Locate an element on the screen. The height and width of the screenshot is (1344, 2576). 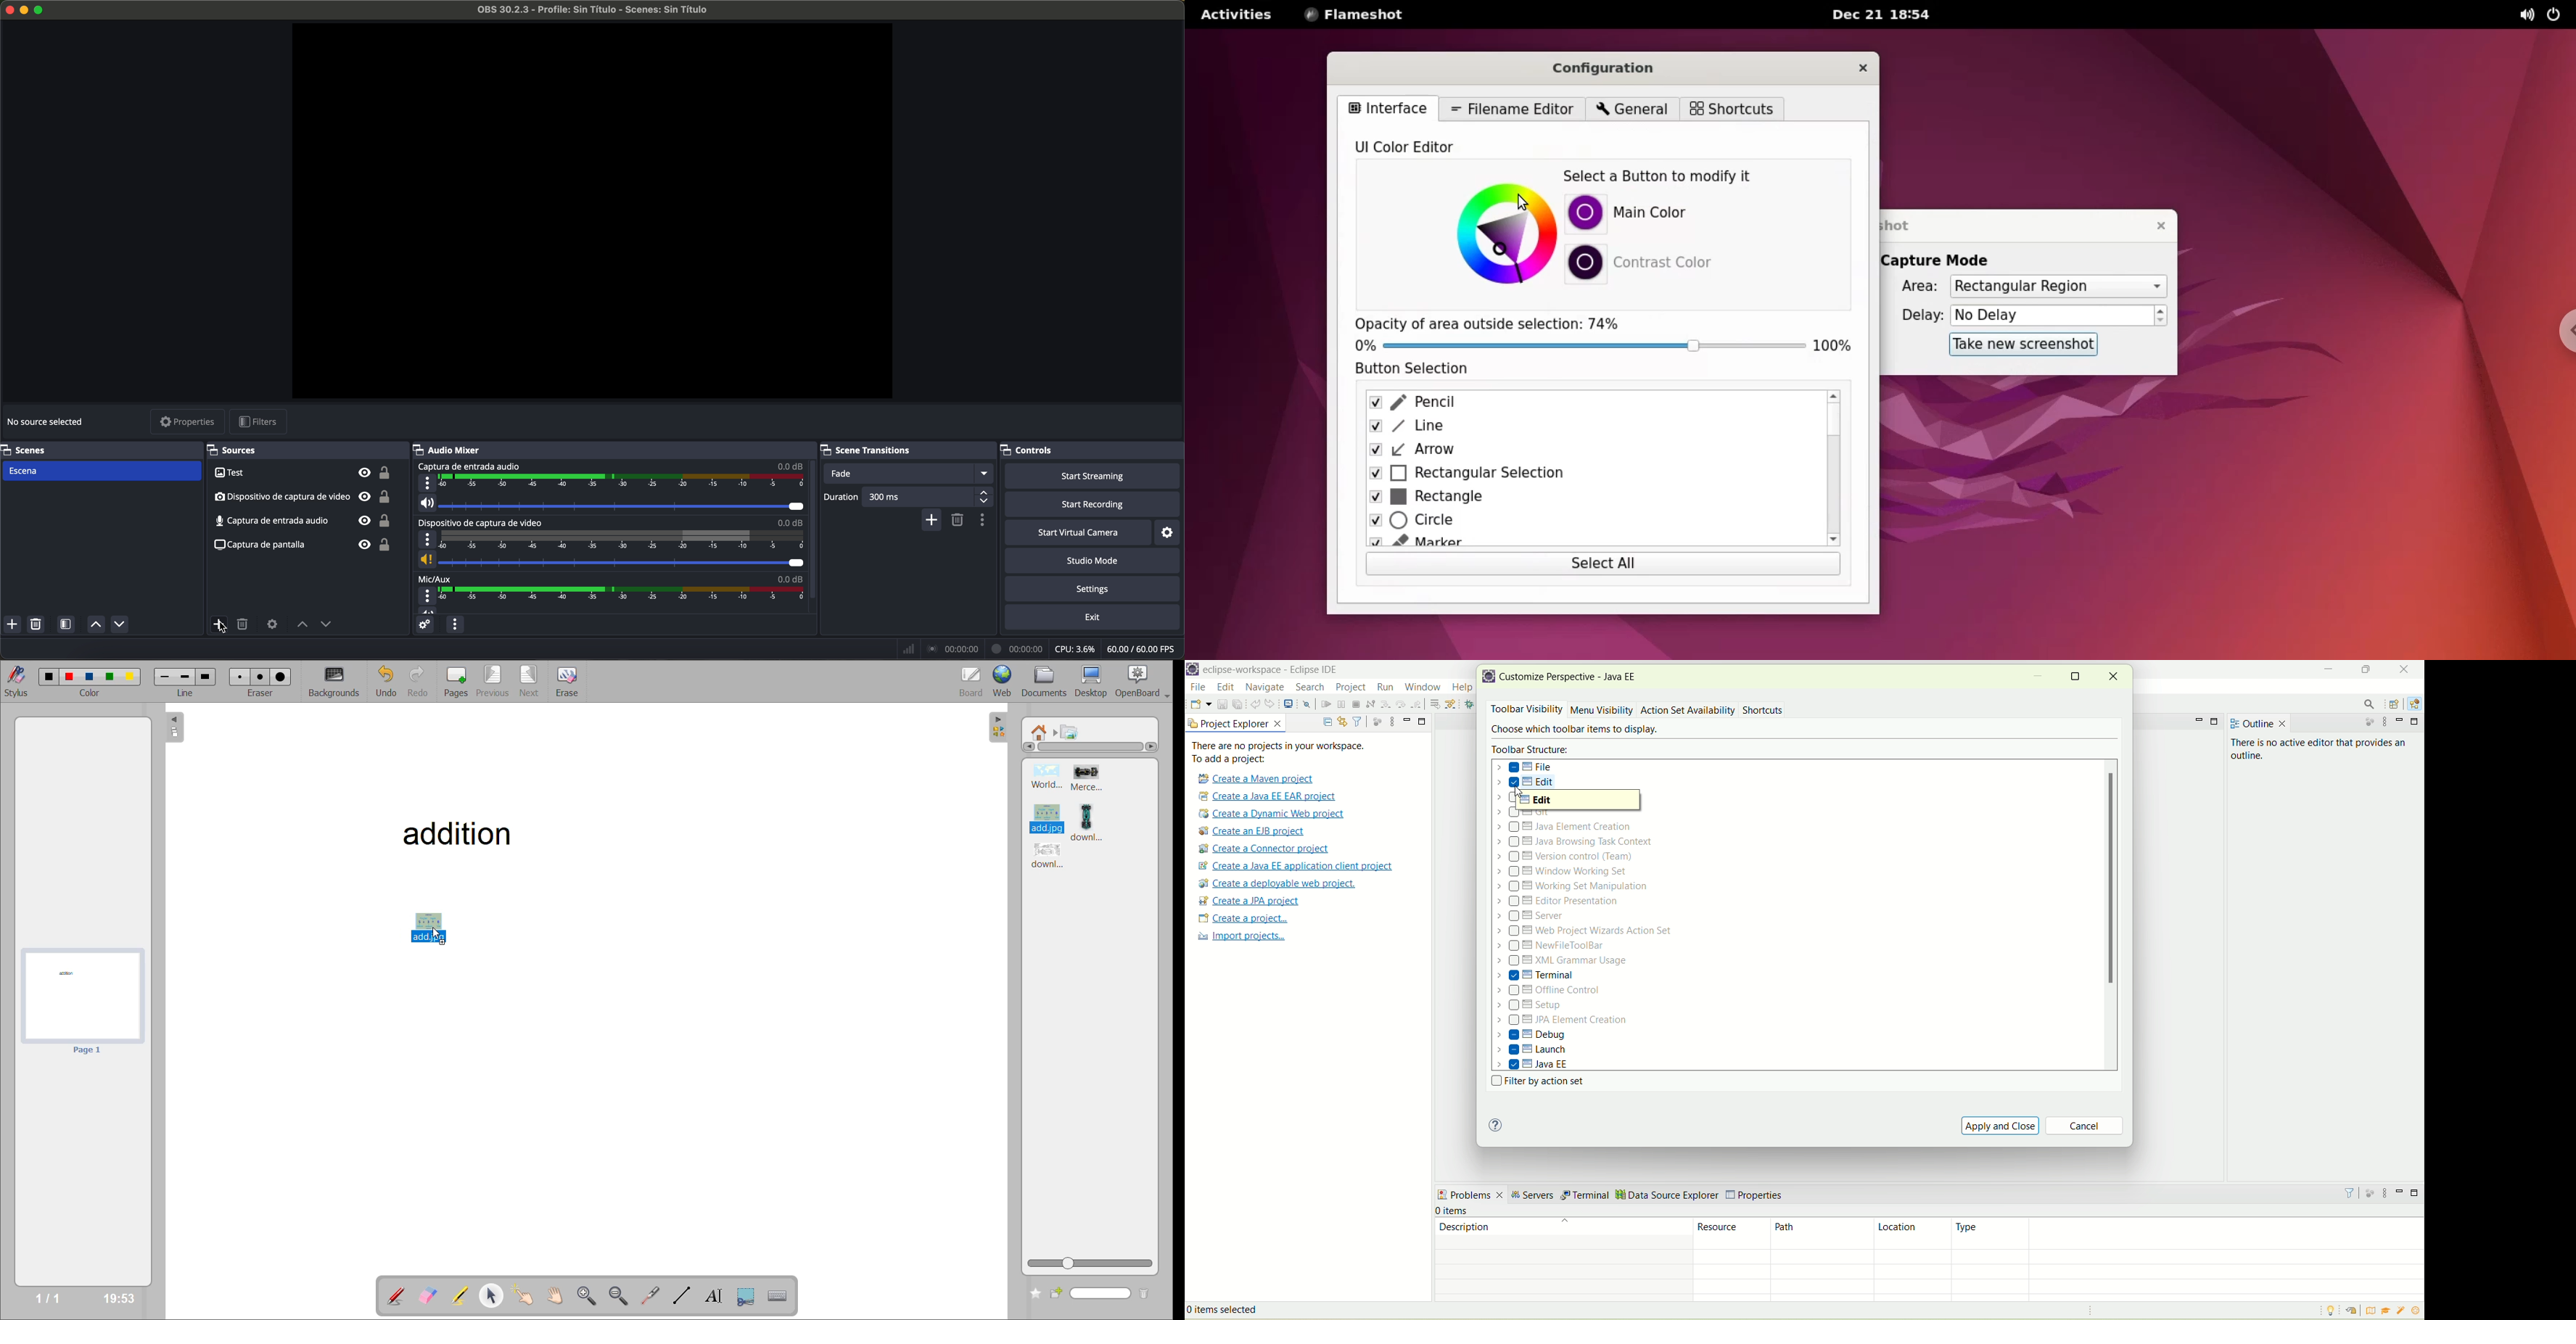
move sources up is located at coordinates (300, 625).